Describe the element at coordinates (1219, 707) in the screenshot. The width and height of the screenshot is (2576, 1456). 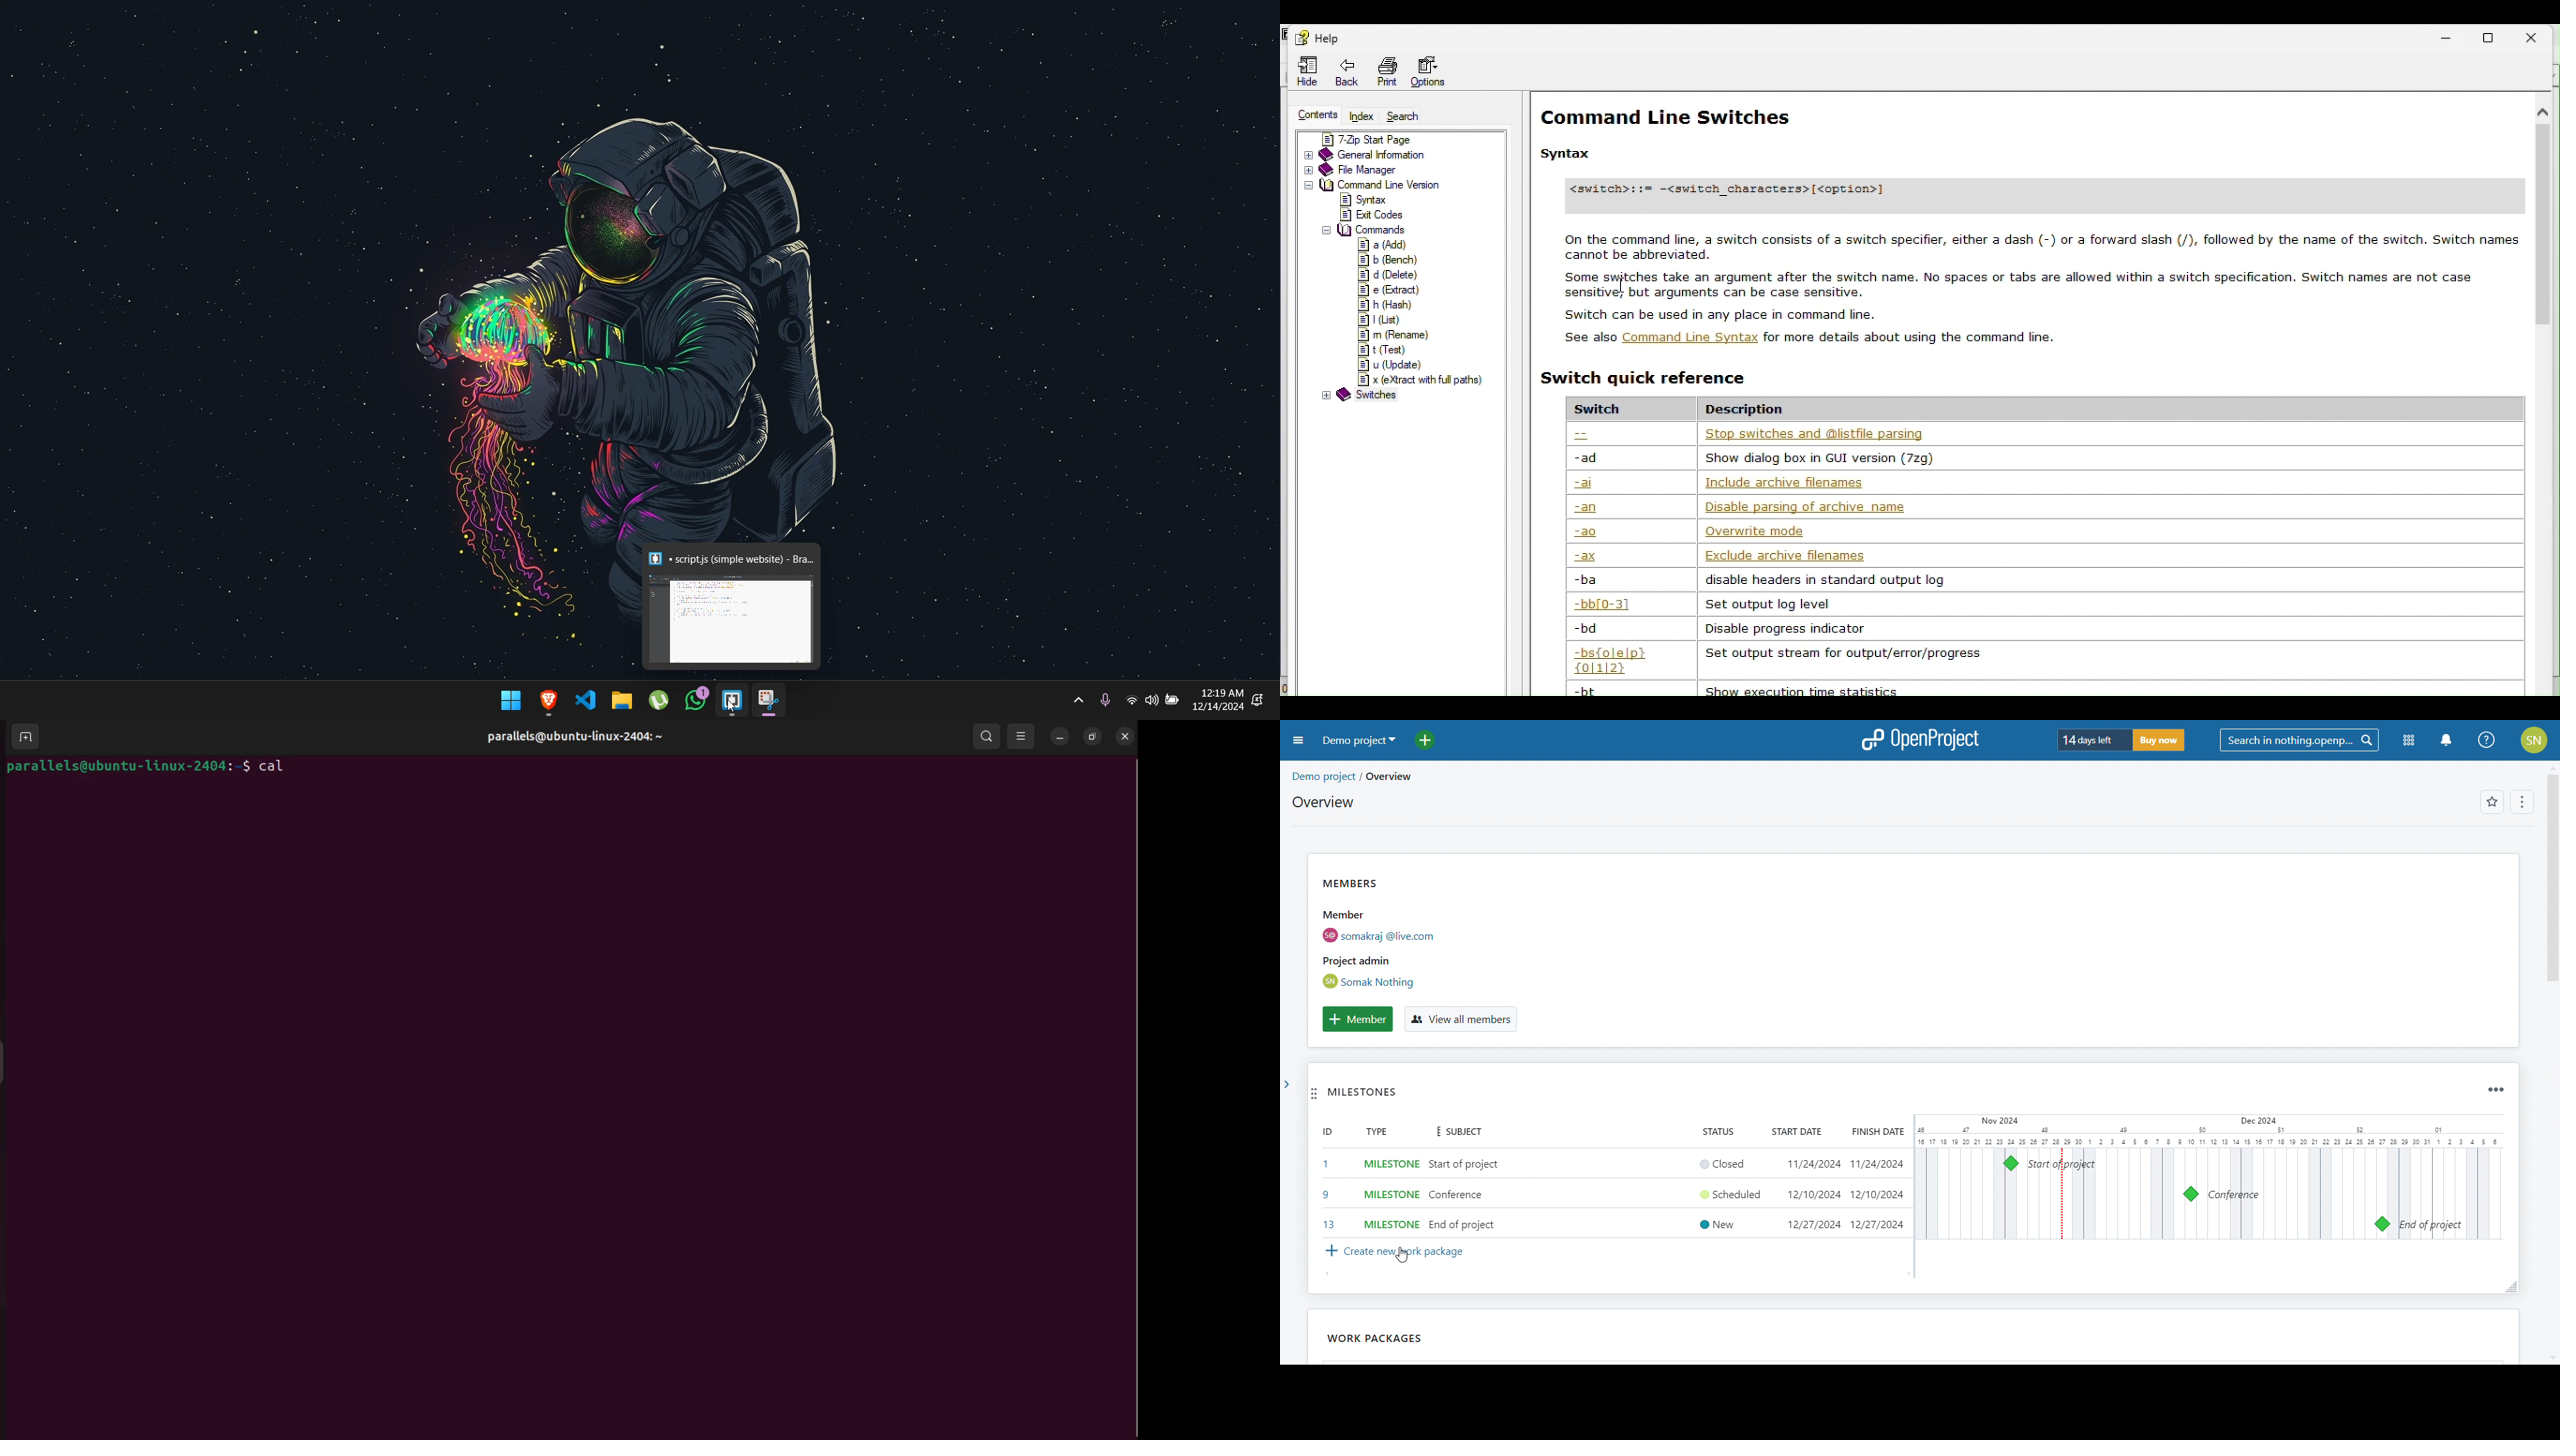
I see `12/14/2024` at that location.